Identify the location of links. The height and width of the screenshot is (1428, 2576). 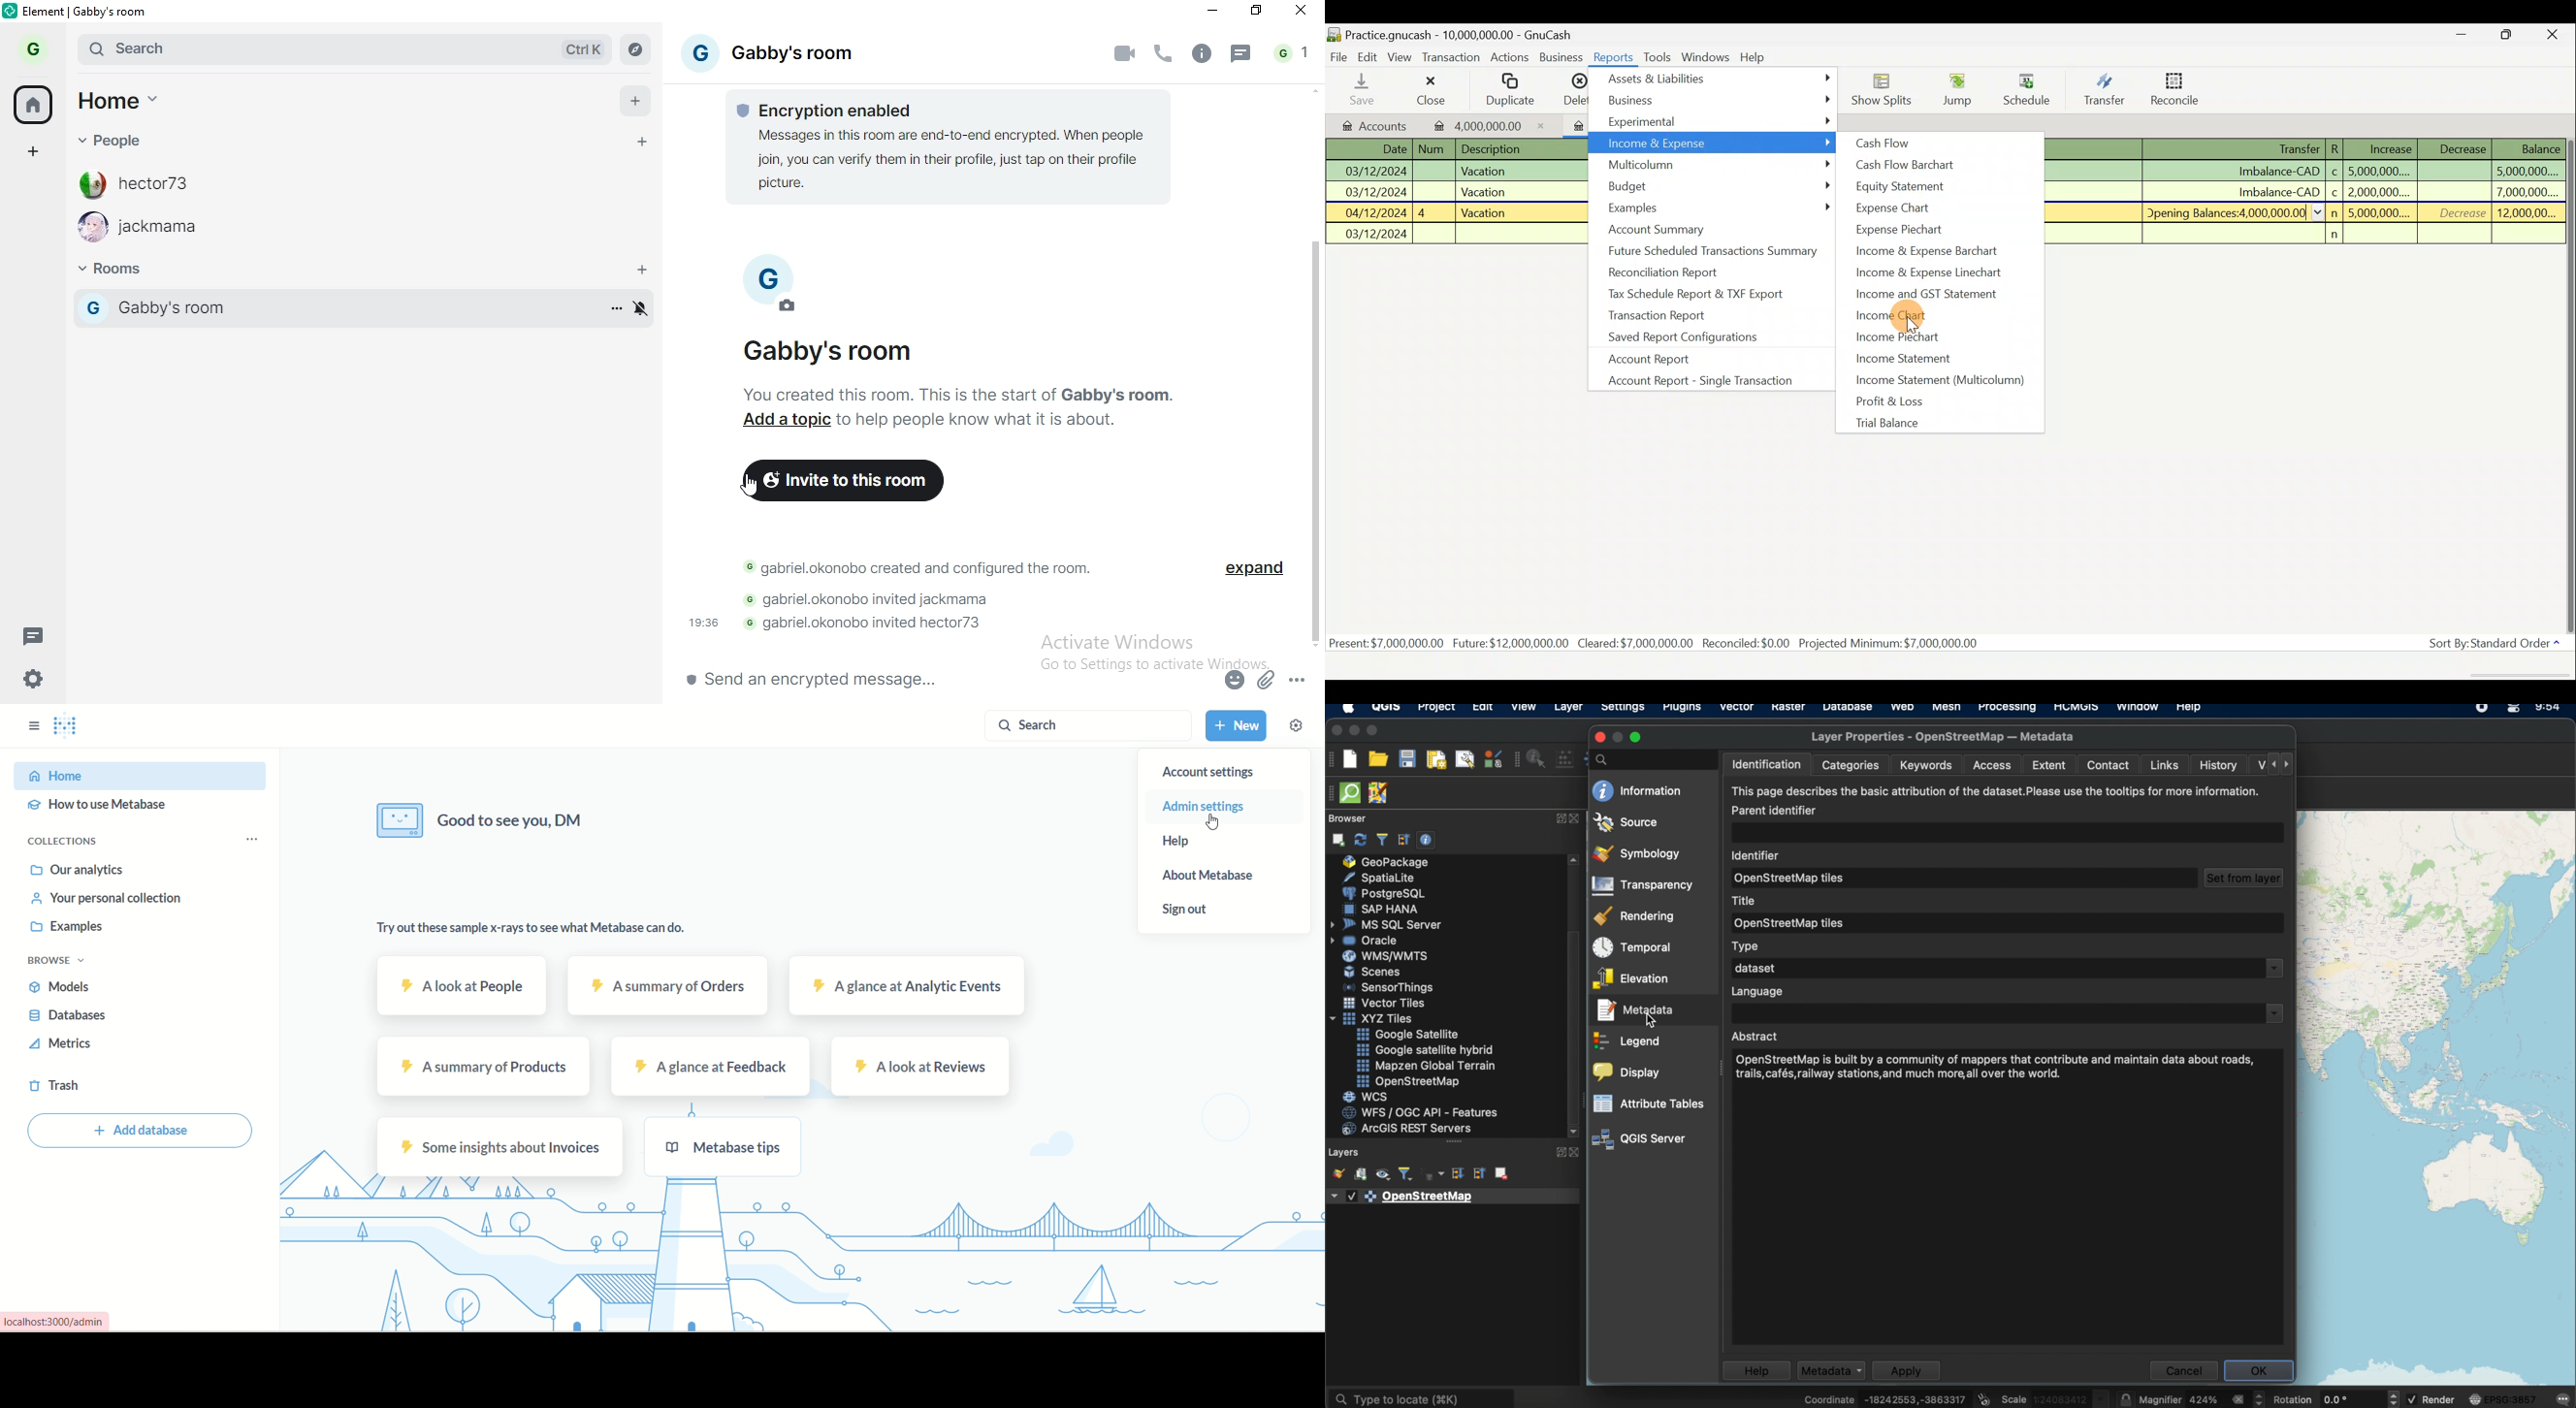
(2165, 766).